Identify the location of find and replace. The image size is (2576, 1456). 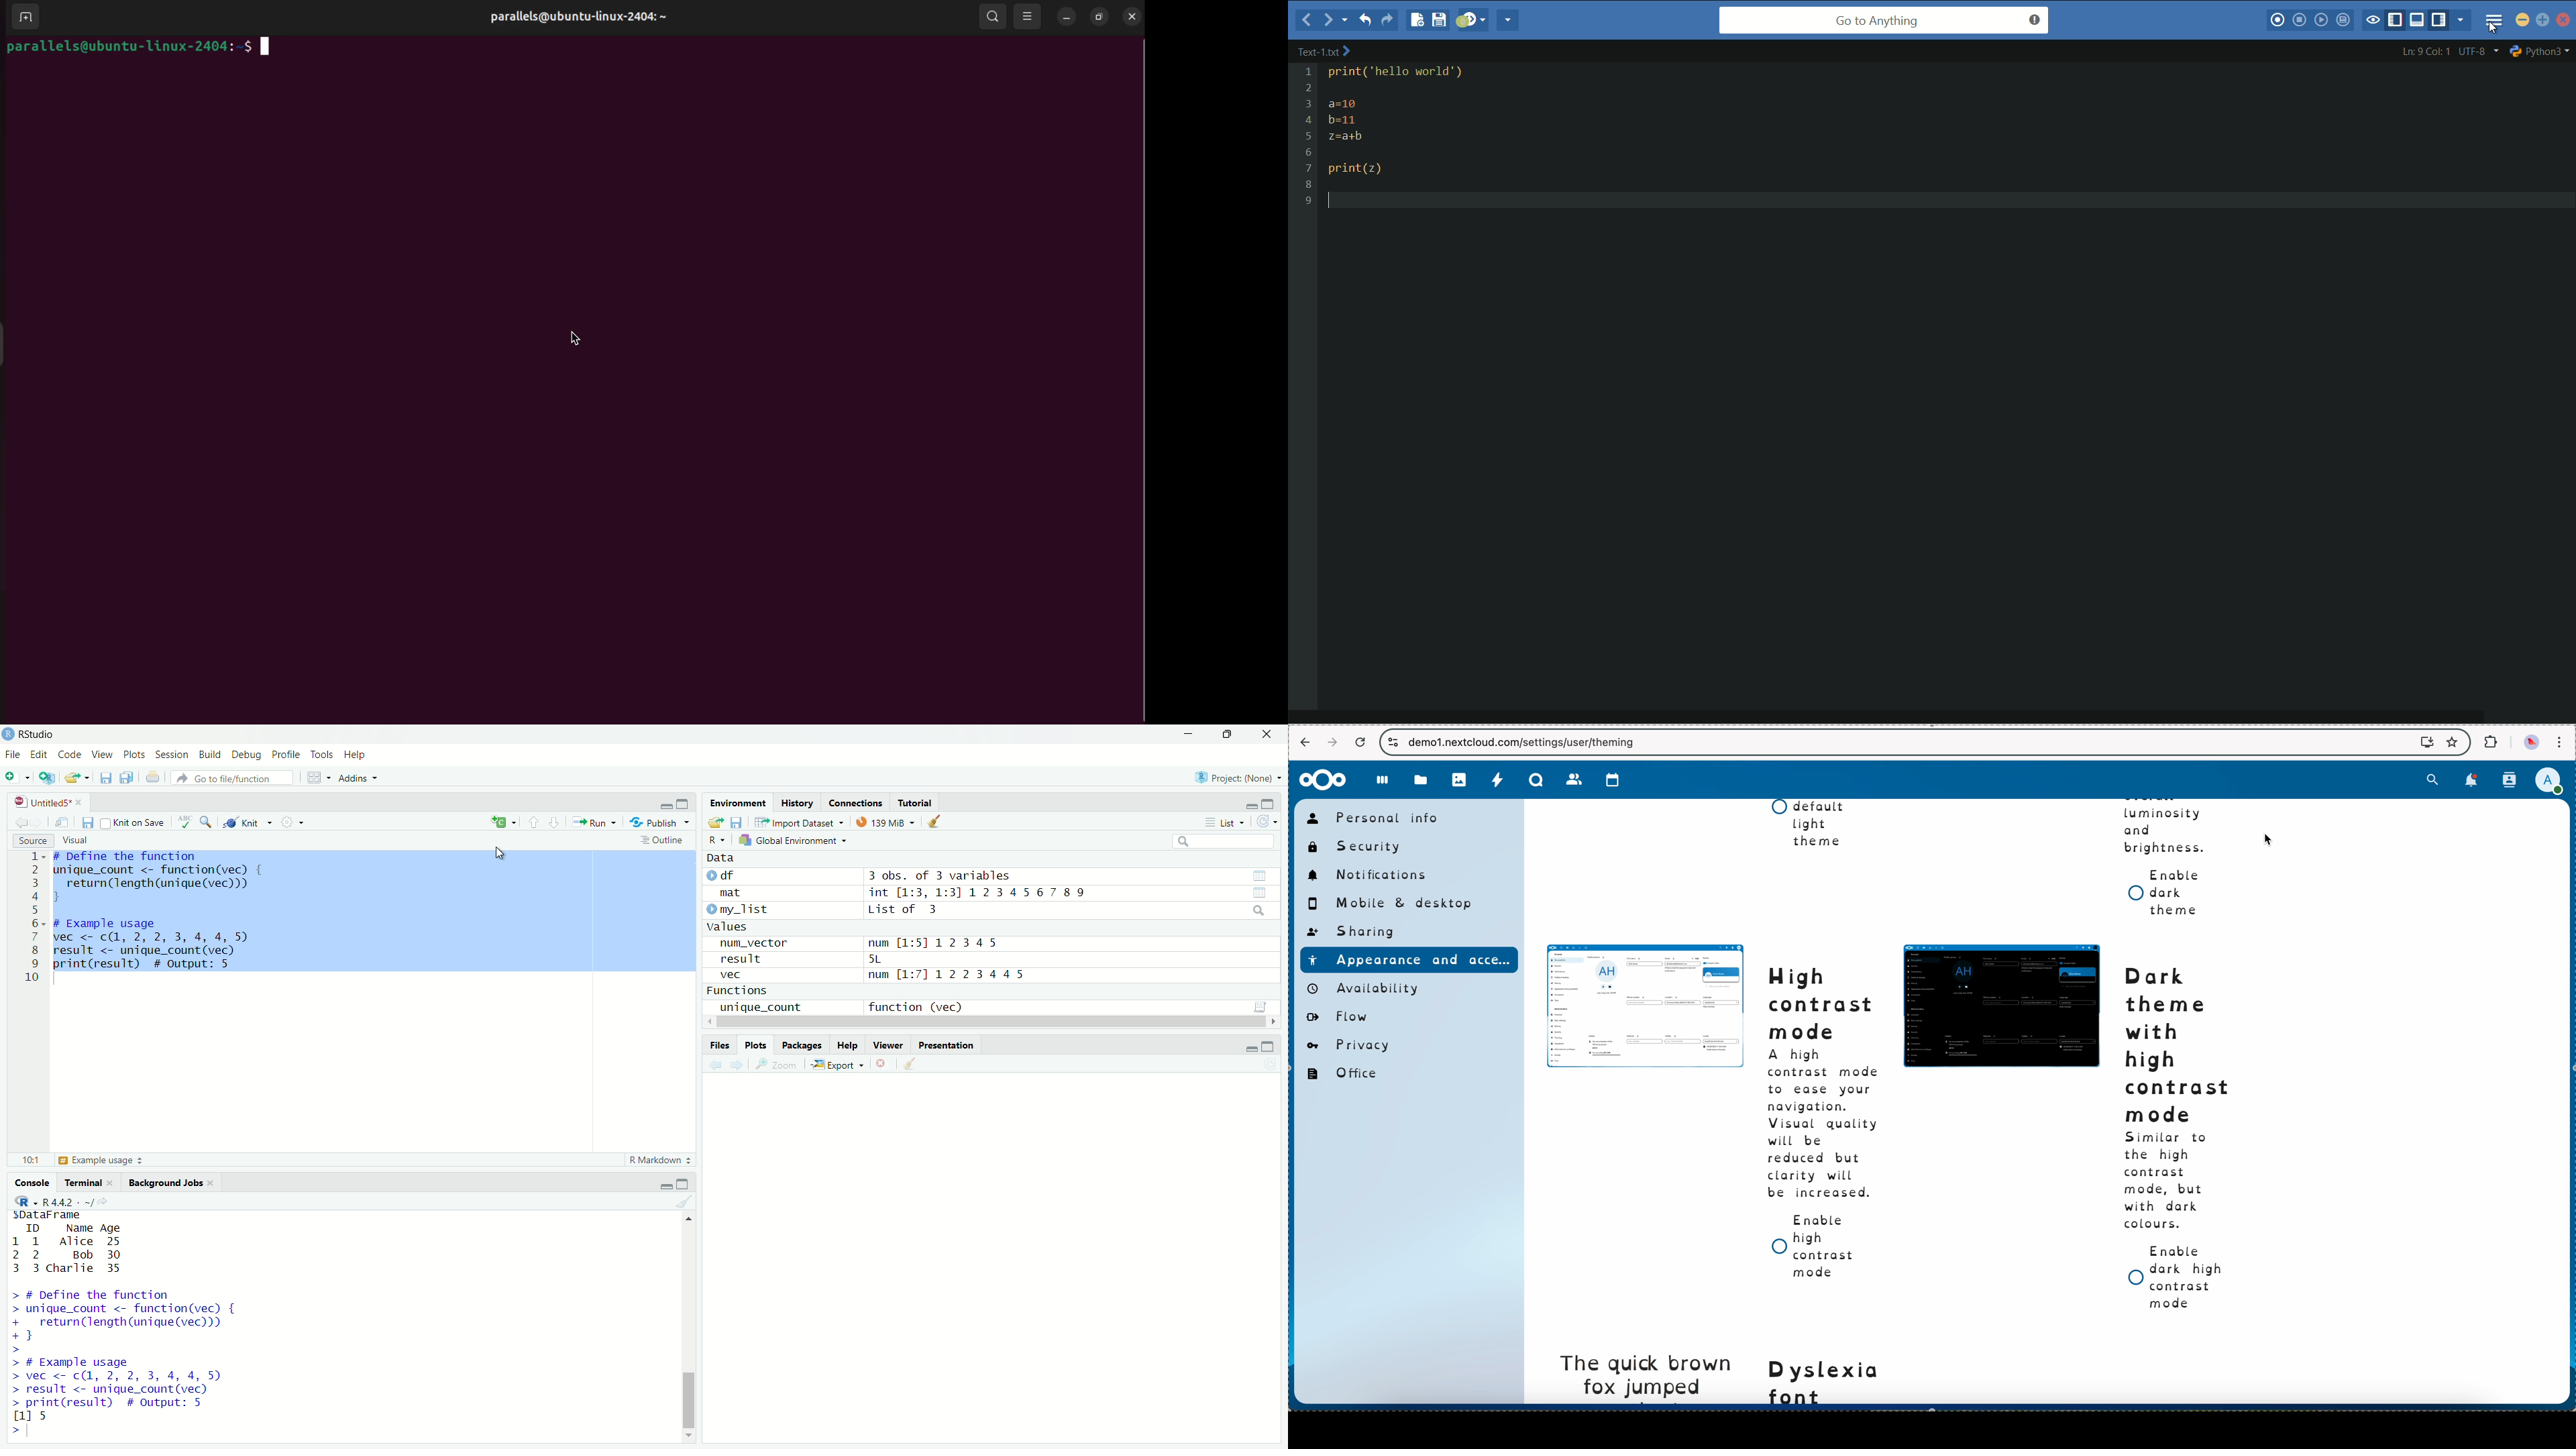
(210, 823).